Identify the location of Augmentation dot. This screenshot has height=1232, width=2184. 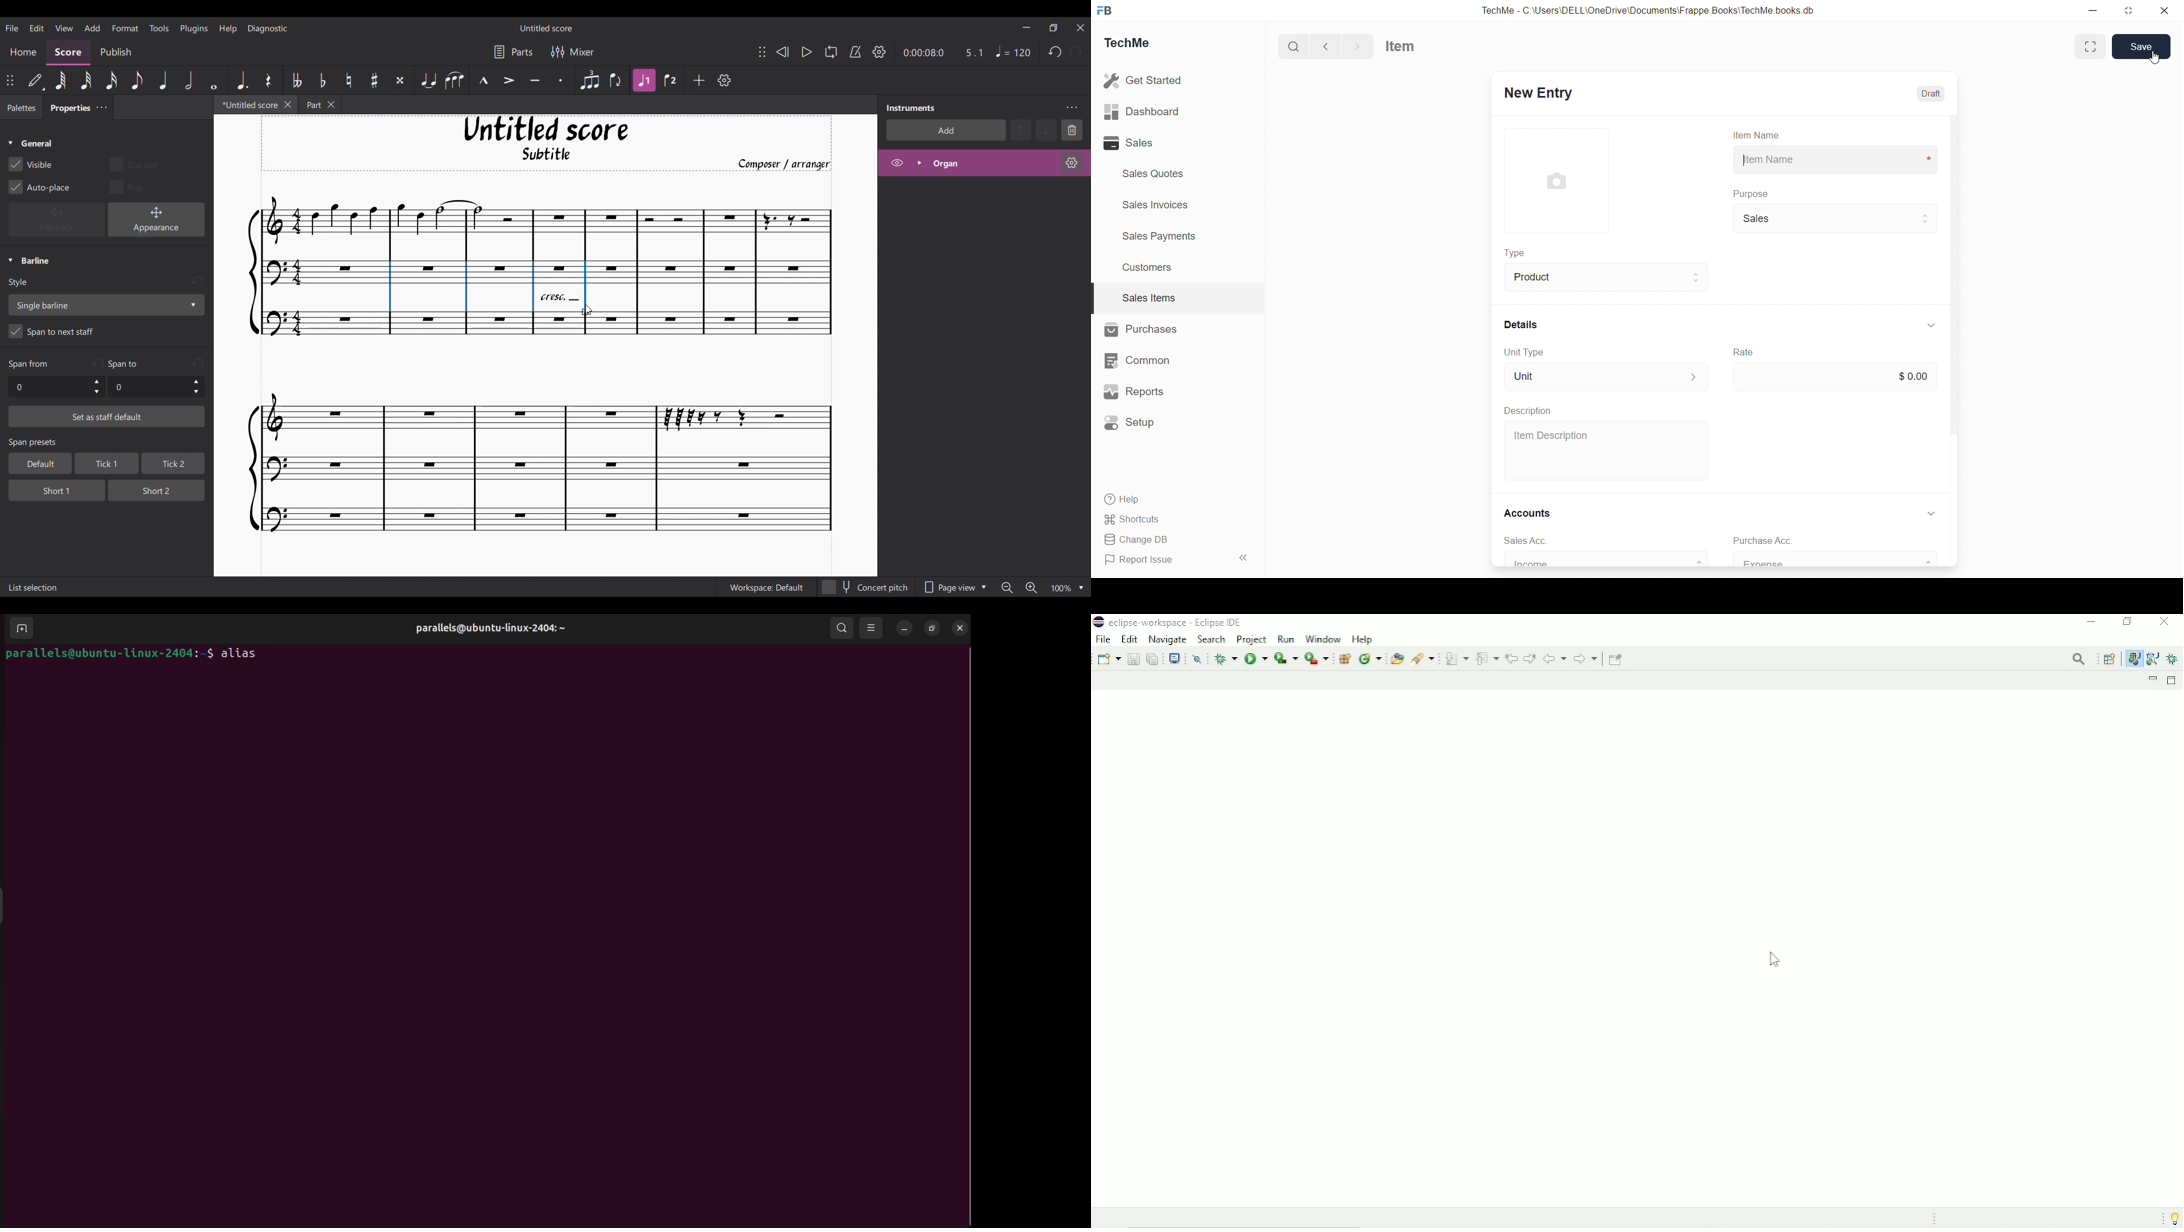
(241, 80).